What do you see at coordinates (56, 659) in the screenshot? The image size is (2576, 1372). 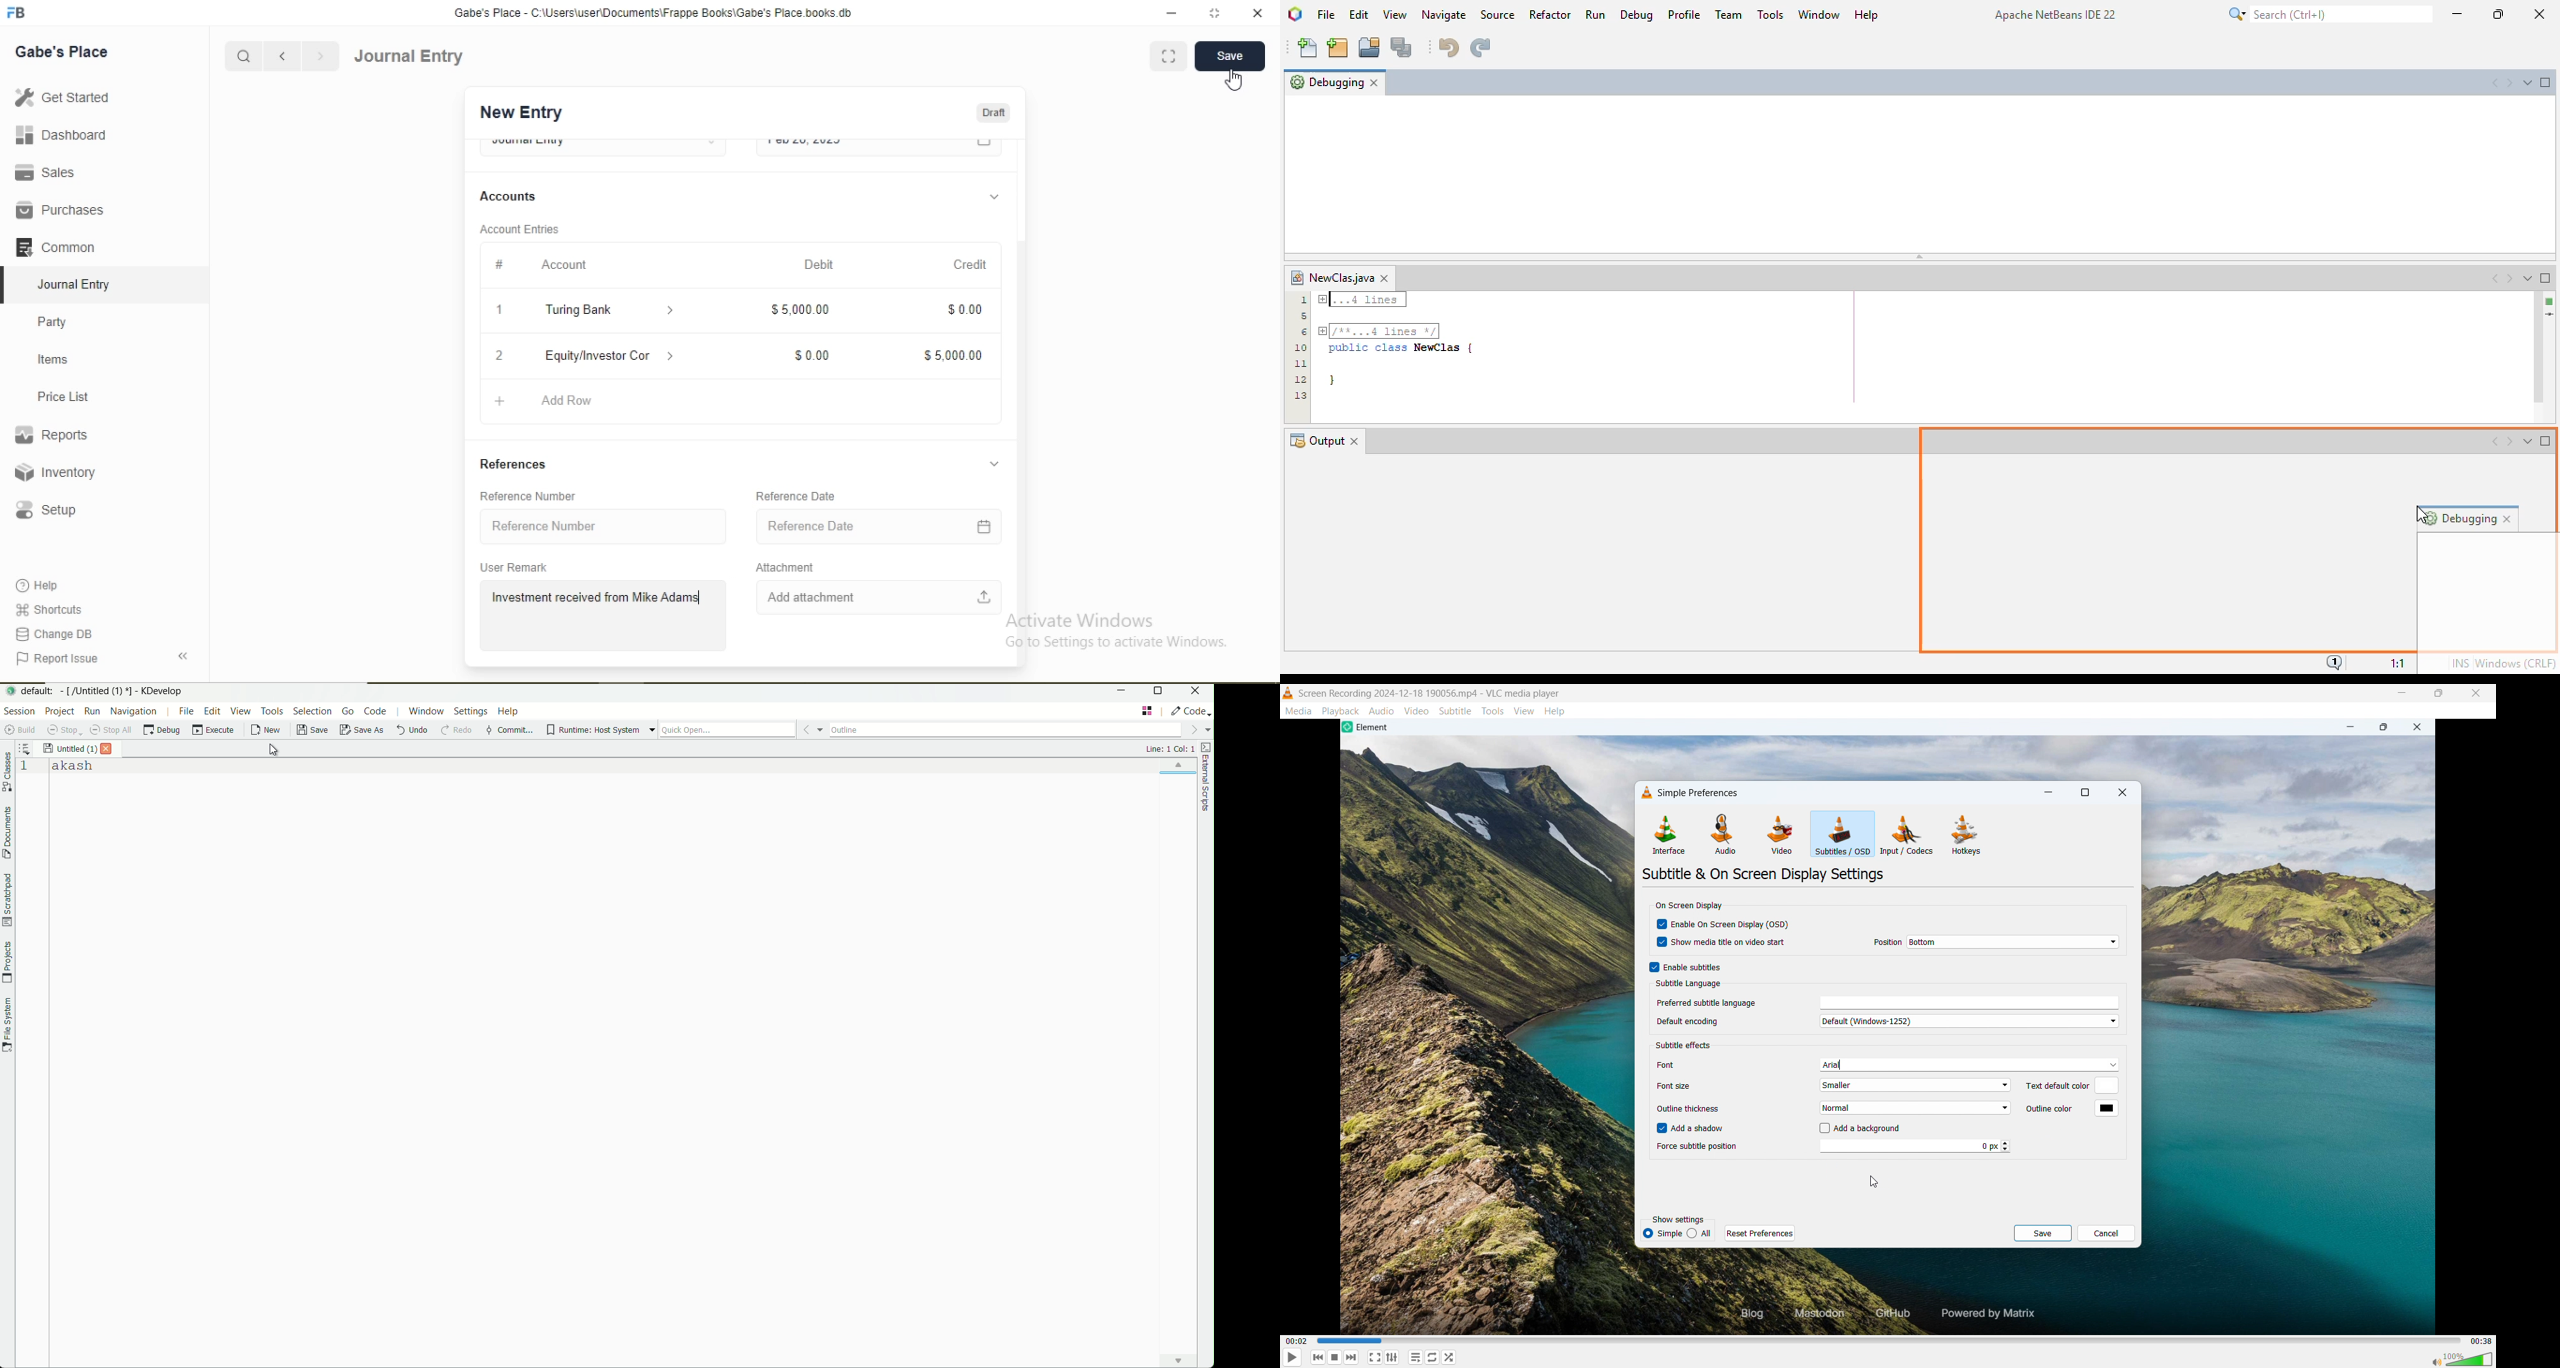 I see `Report Issue` at bounding box center [56, 659].